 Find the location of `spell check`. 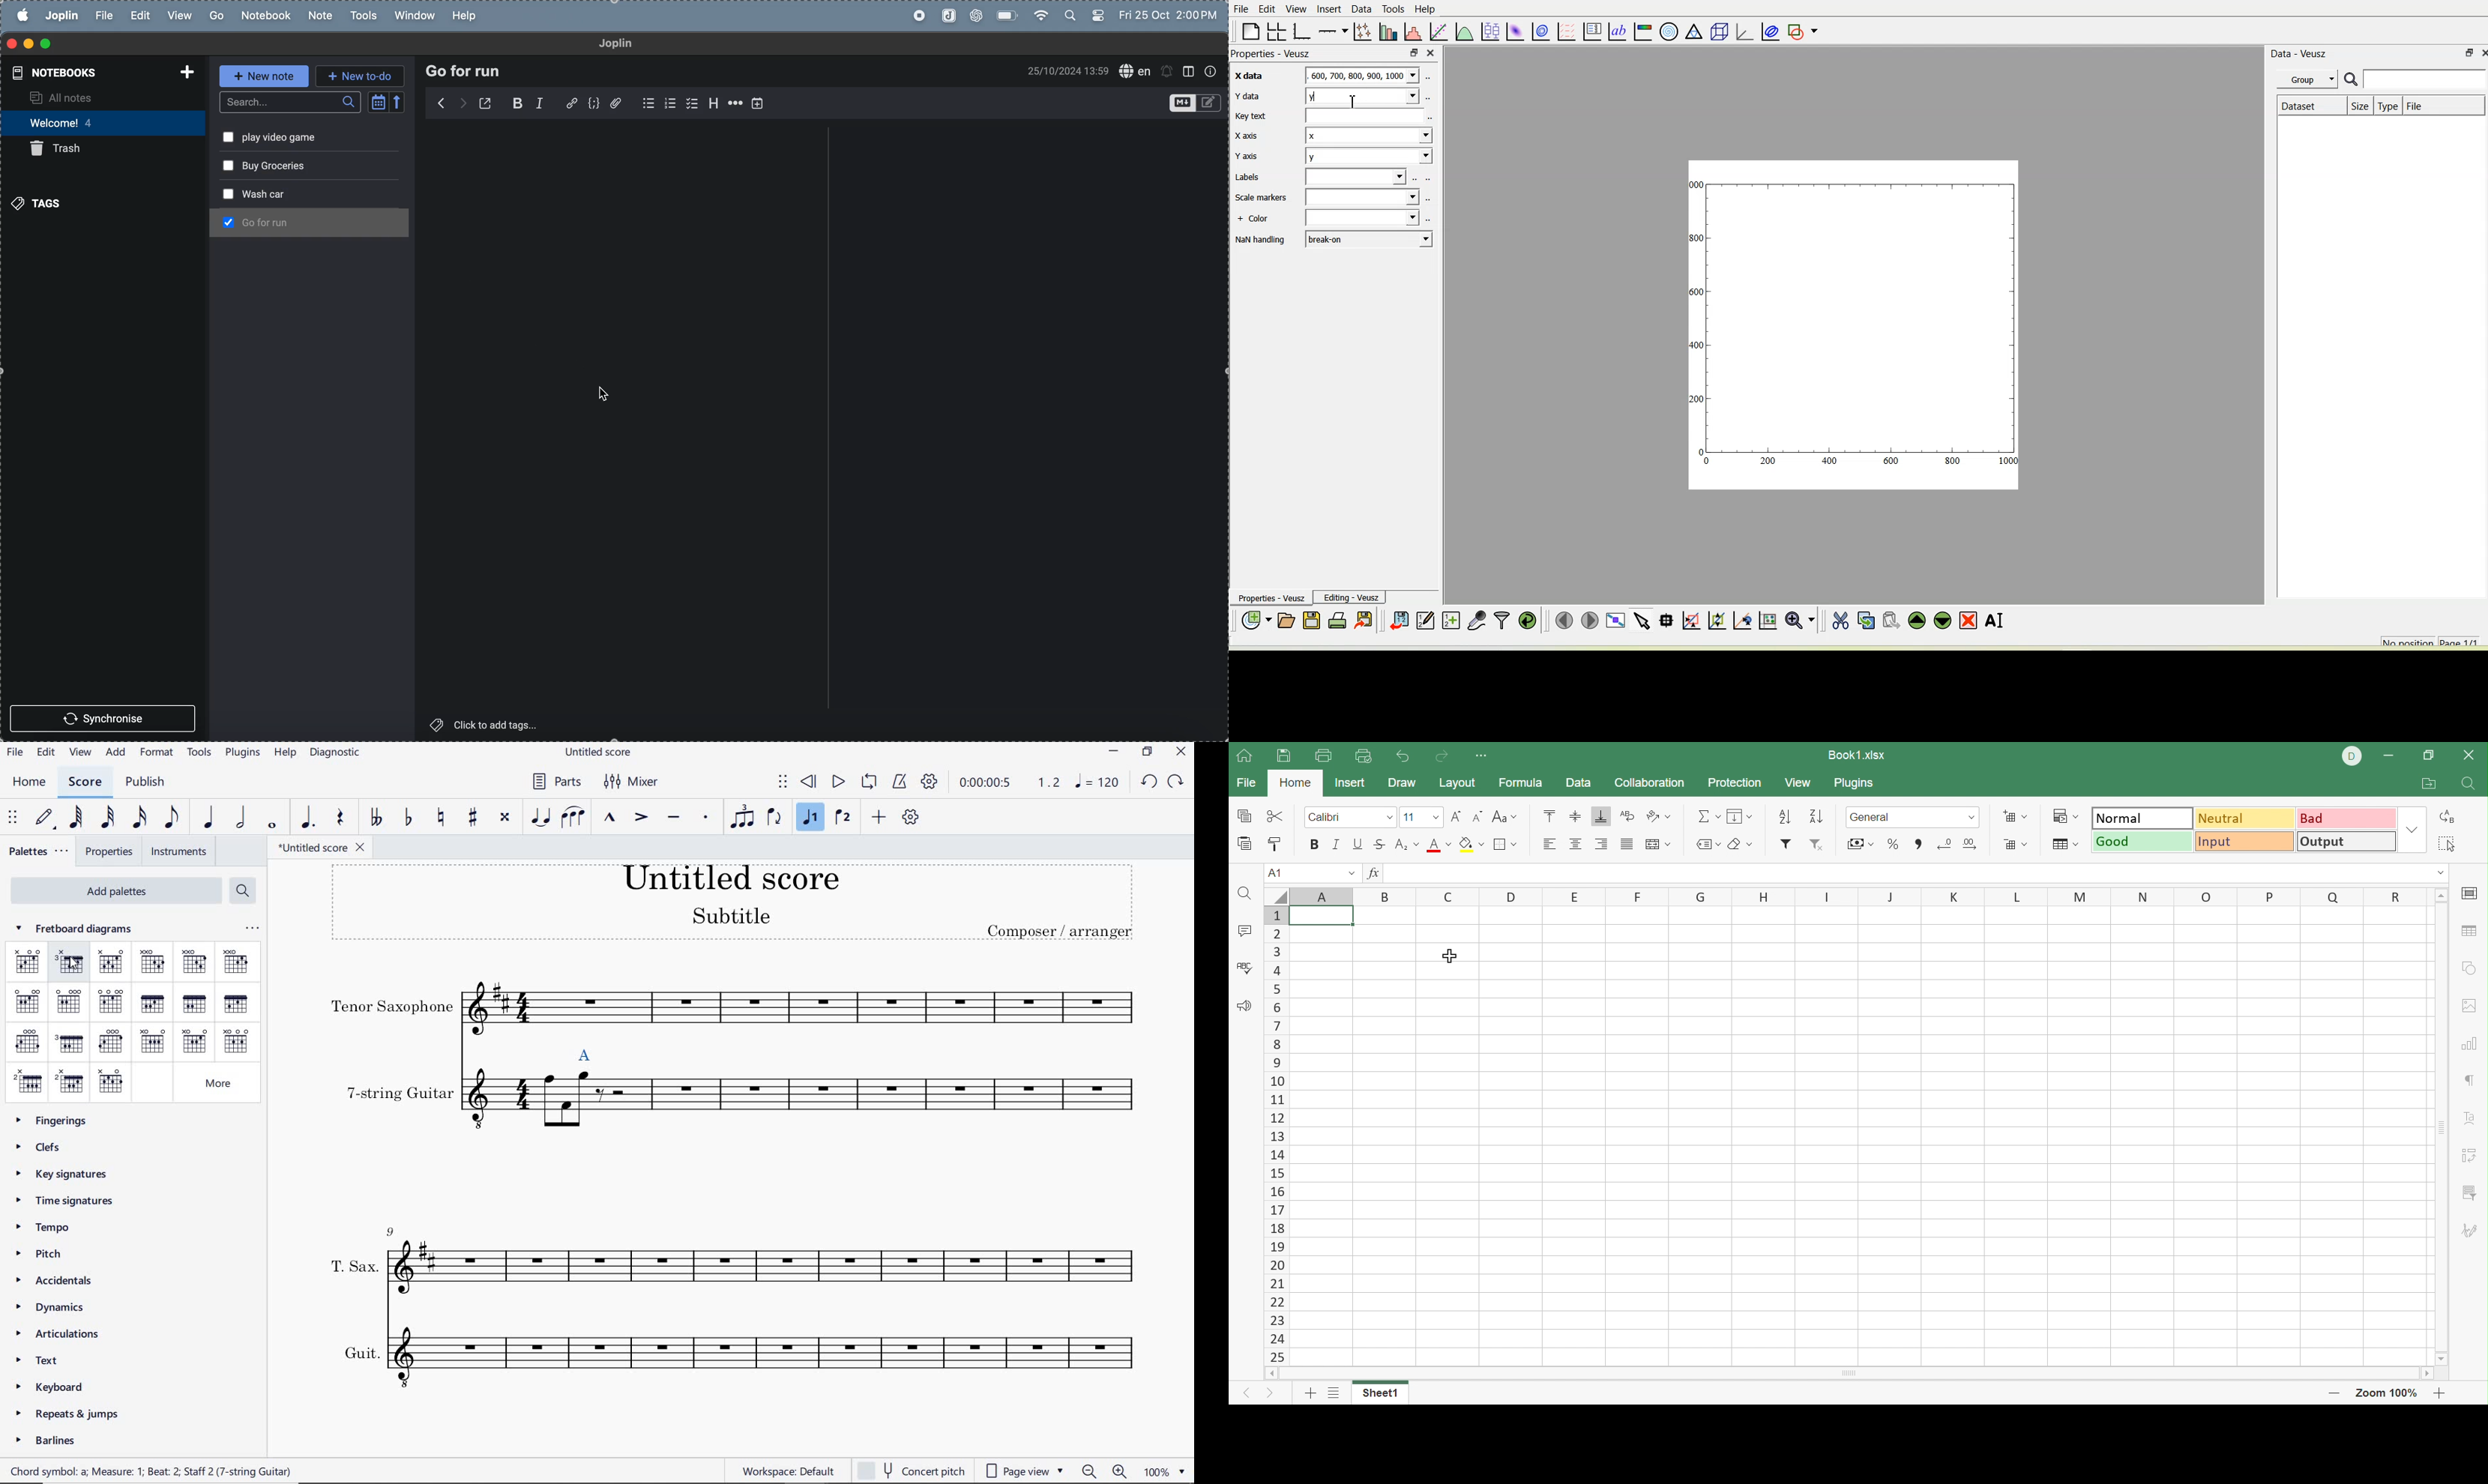

spell check is located at coordinates (1135, 71).